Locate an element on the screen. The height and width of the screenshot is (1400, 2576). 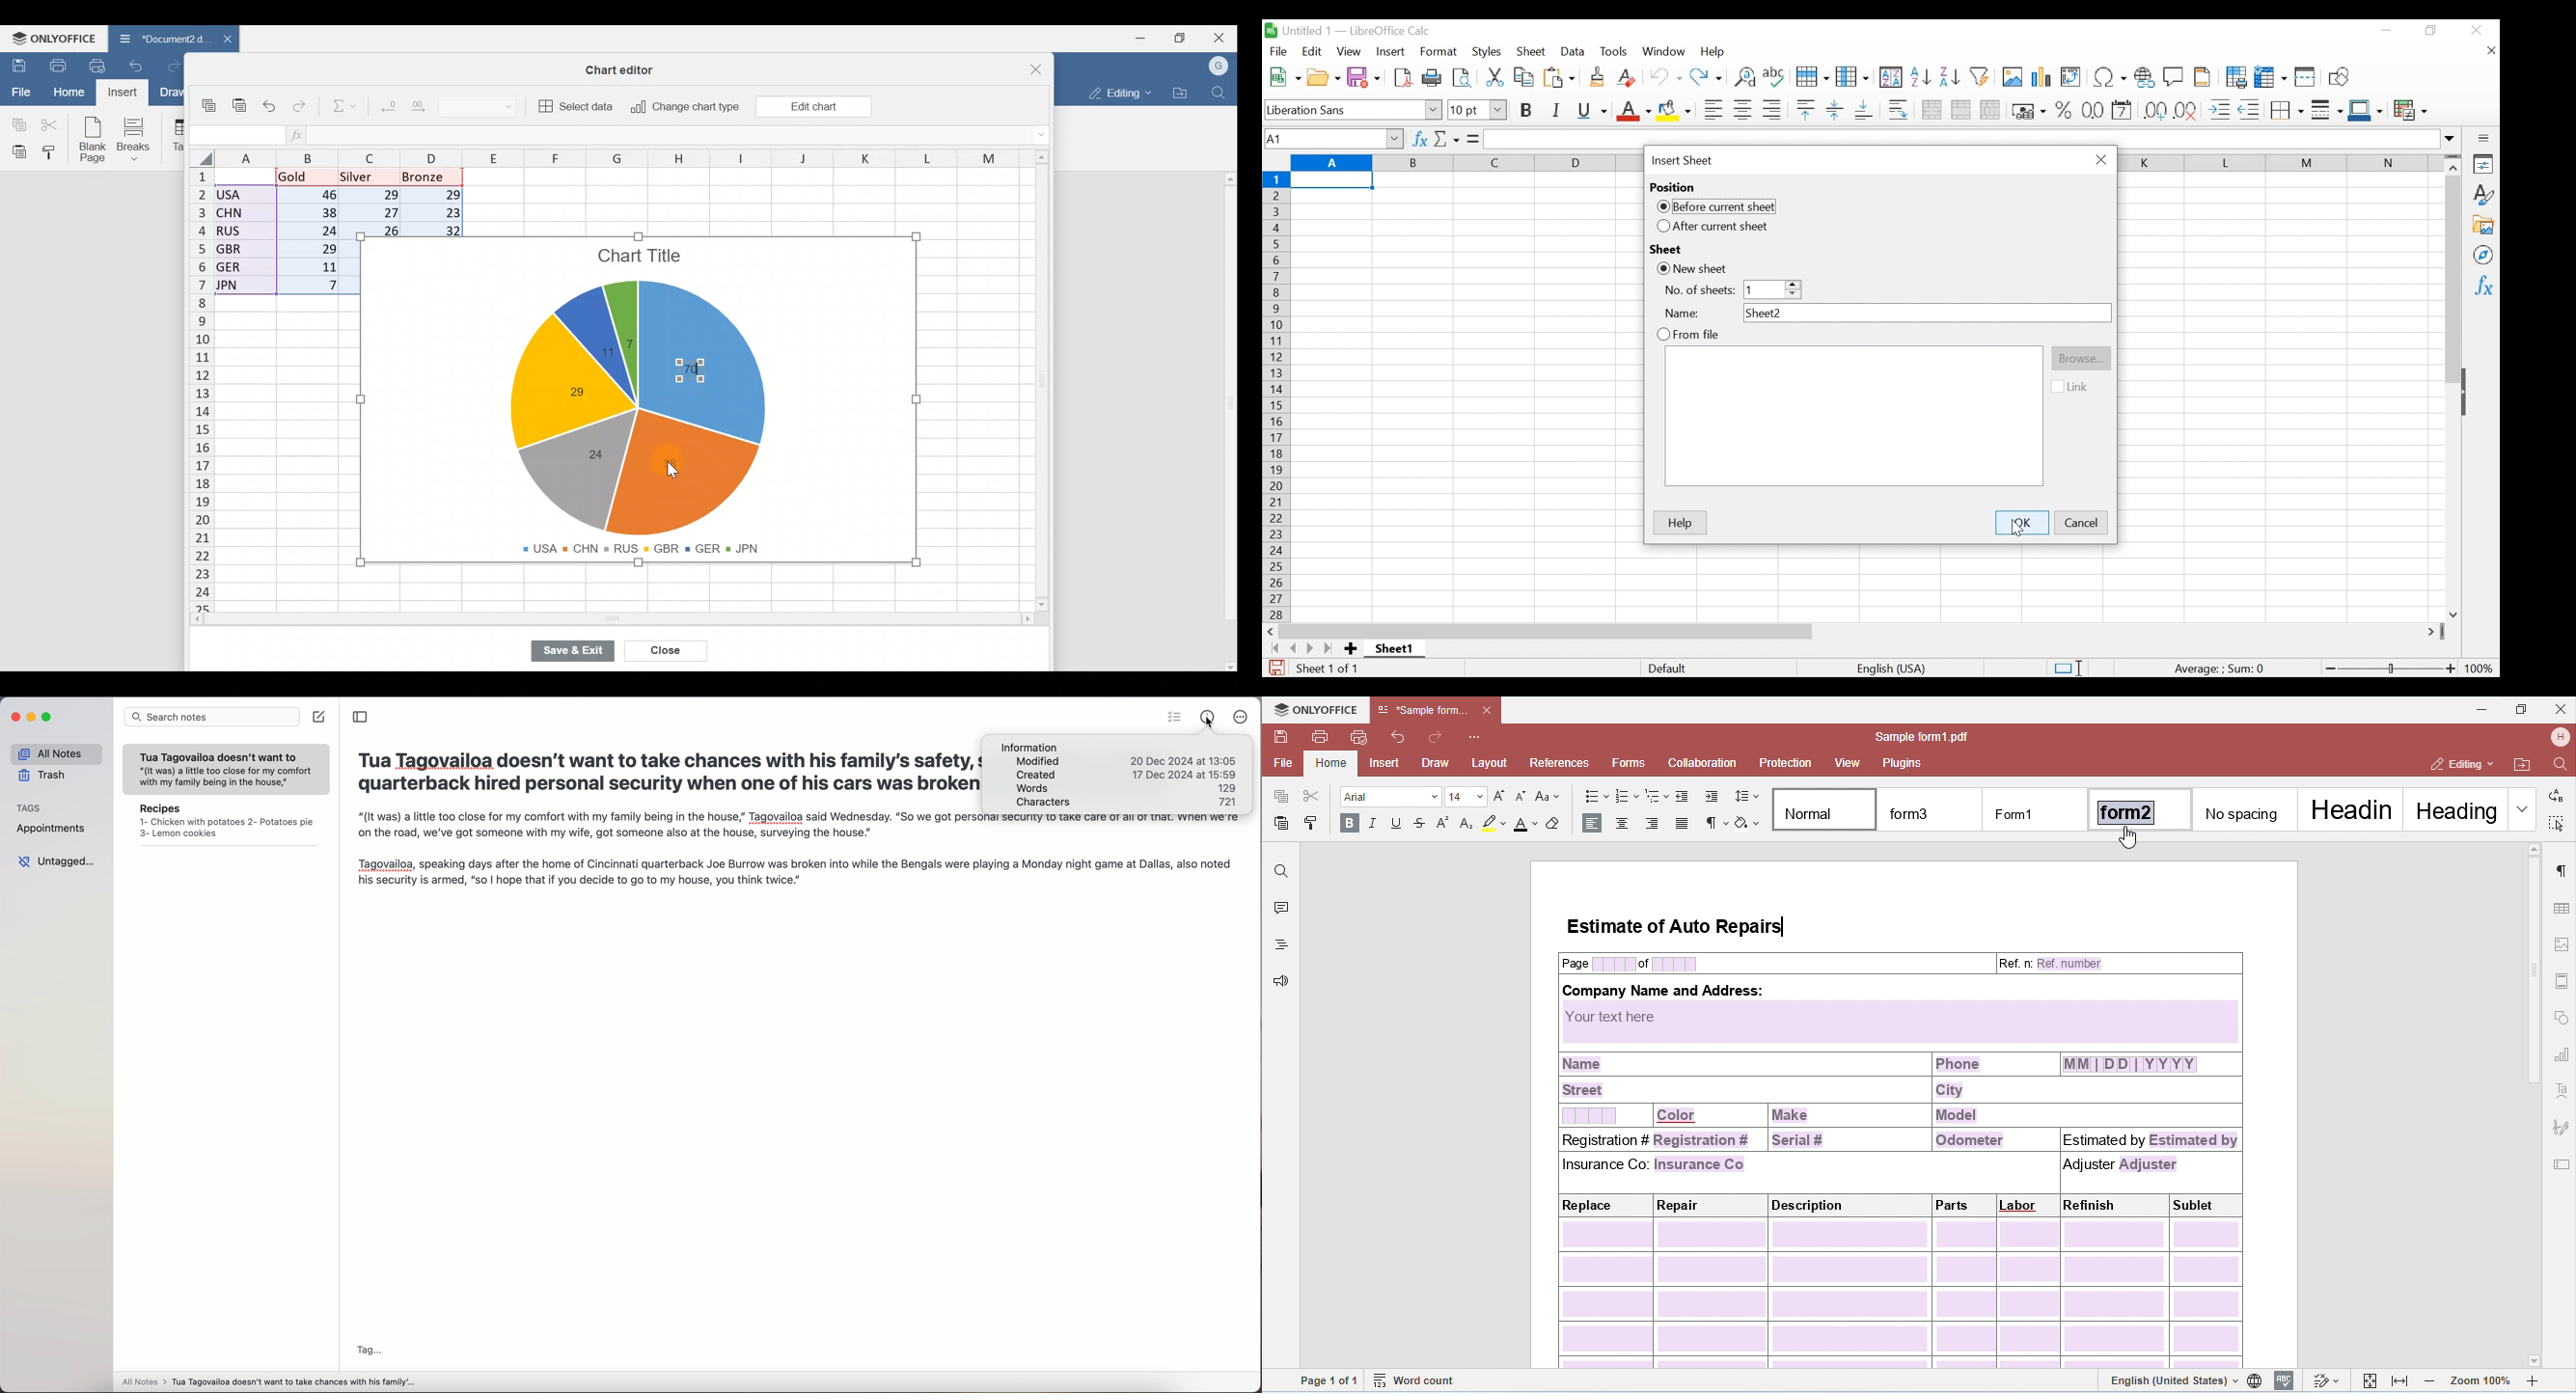
Undo is located at coordinates (272, 107).